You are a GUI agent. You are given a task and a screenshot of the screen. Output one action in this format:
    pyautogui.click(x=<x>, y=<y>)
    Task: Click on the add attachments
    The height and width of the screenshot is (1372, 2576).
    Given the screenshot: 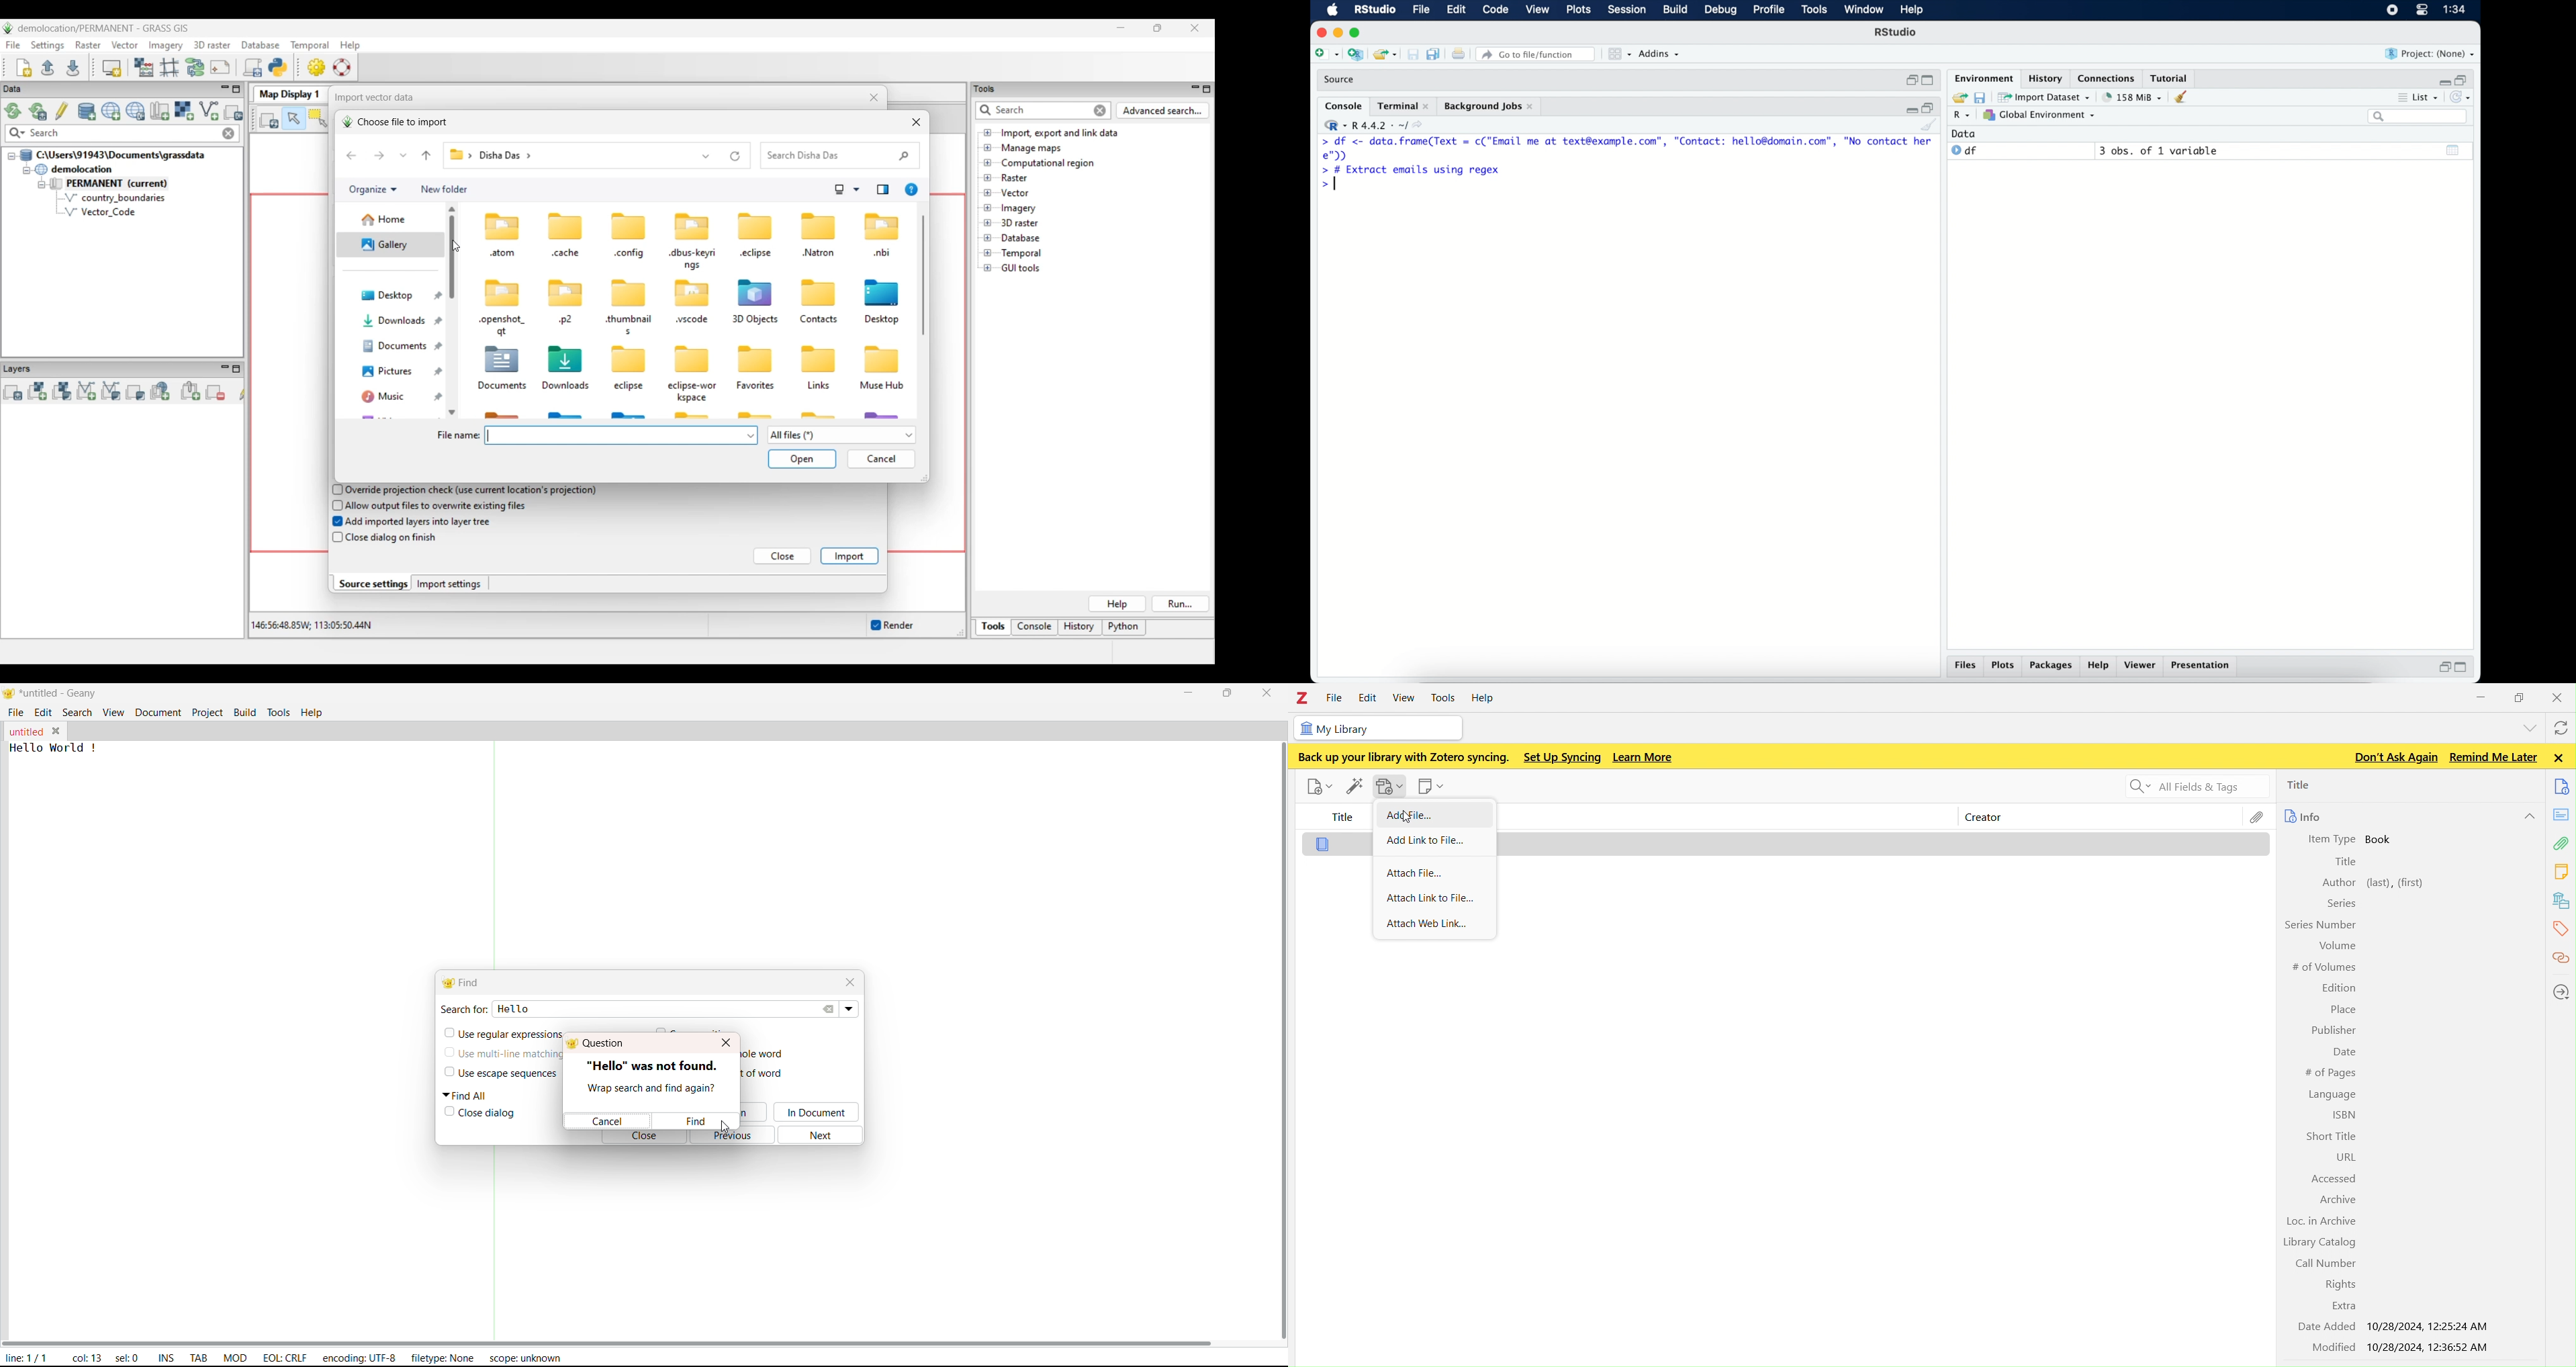 What is the action you would take?
    pyautogui.click(x=1386, y=785)
    